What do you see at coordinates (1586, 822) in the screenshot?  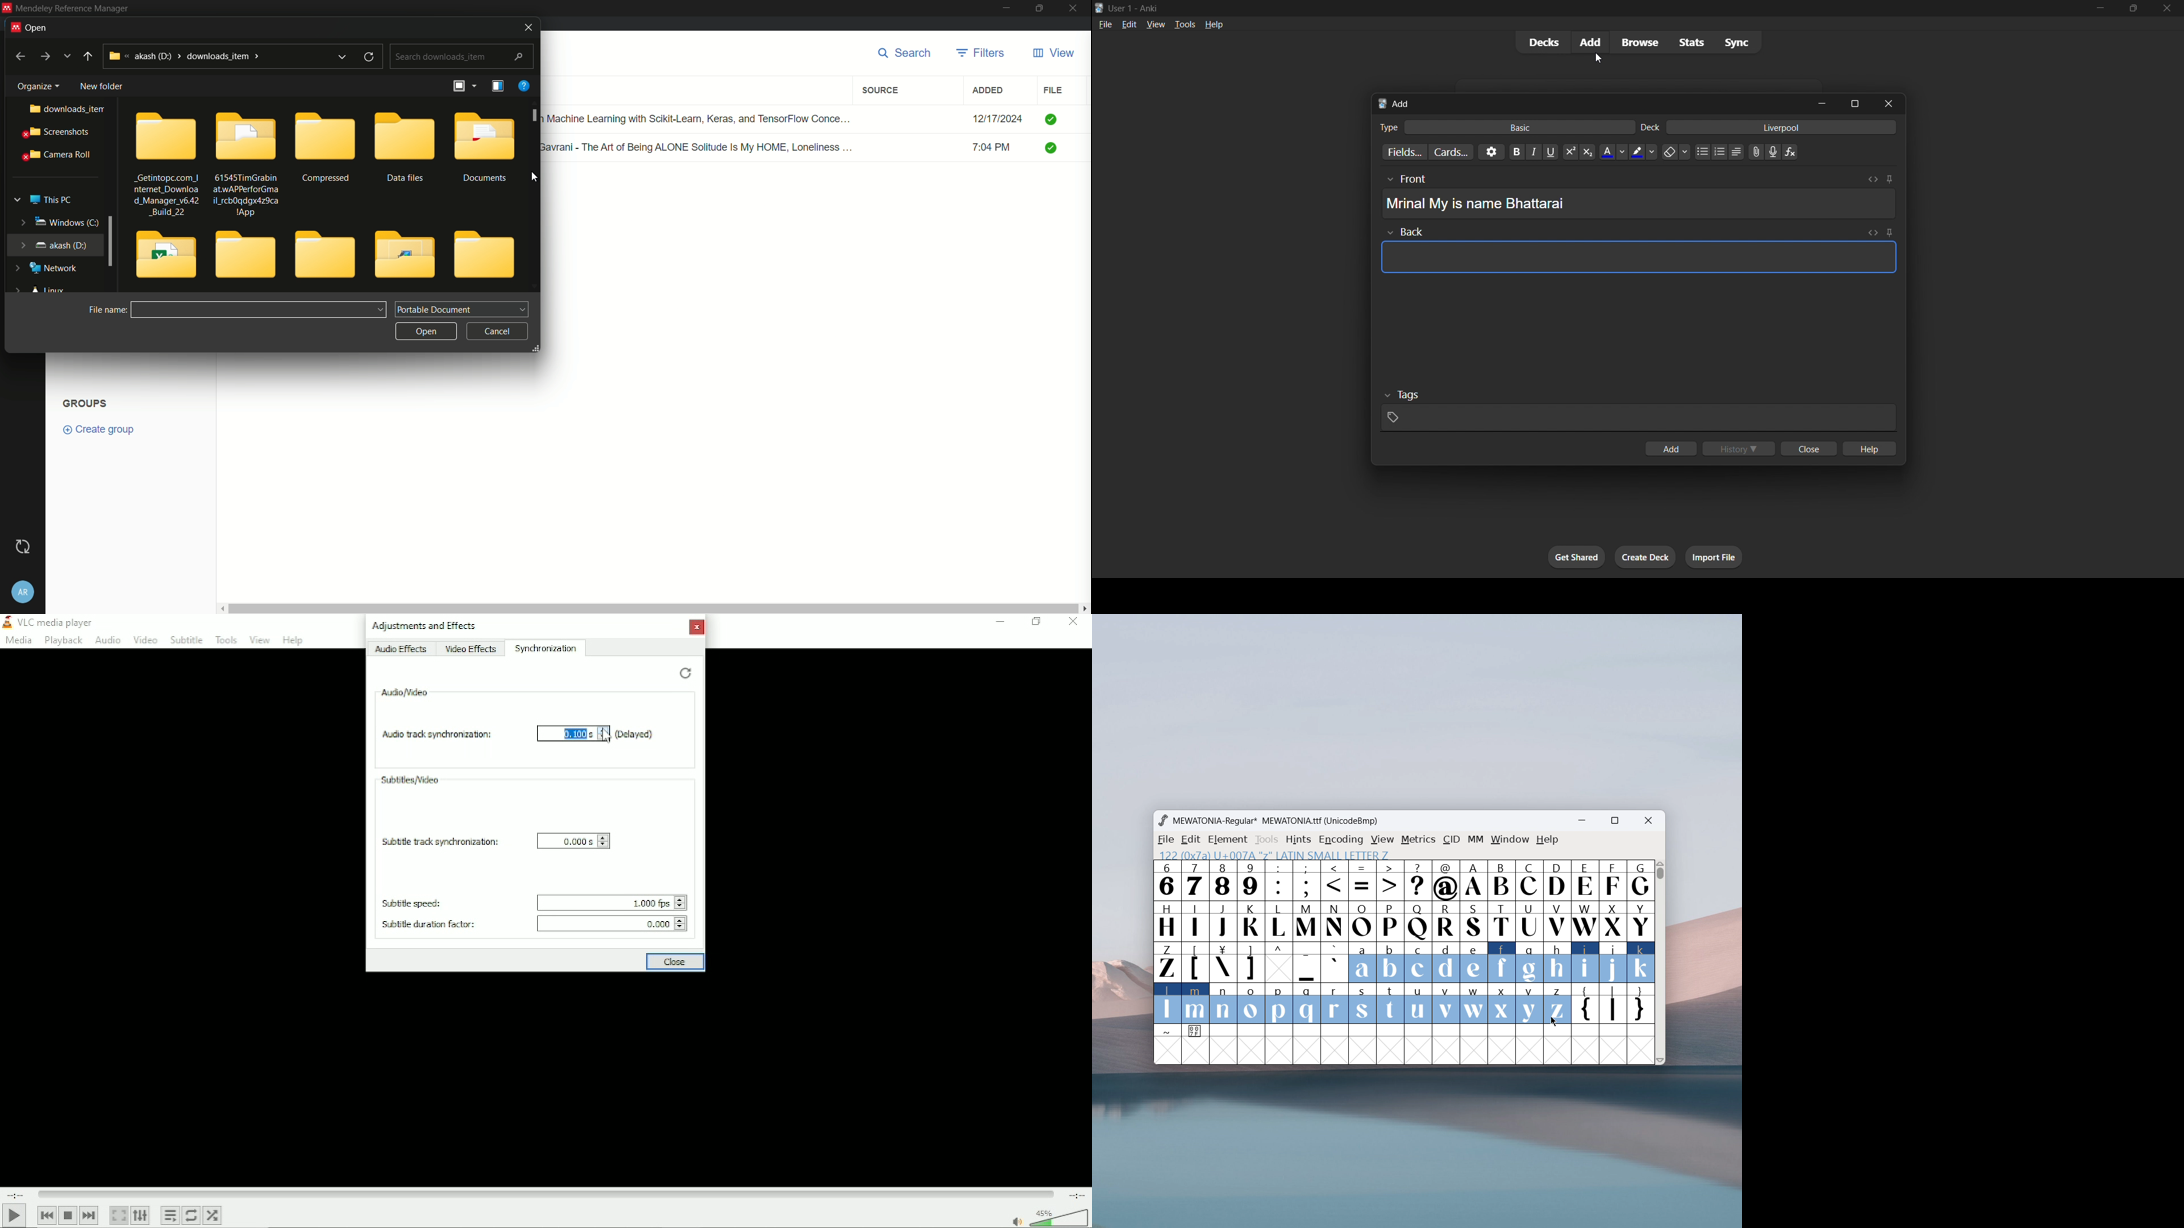 I see `minimize` at bounding box center [1586, 822].